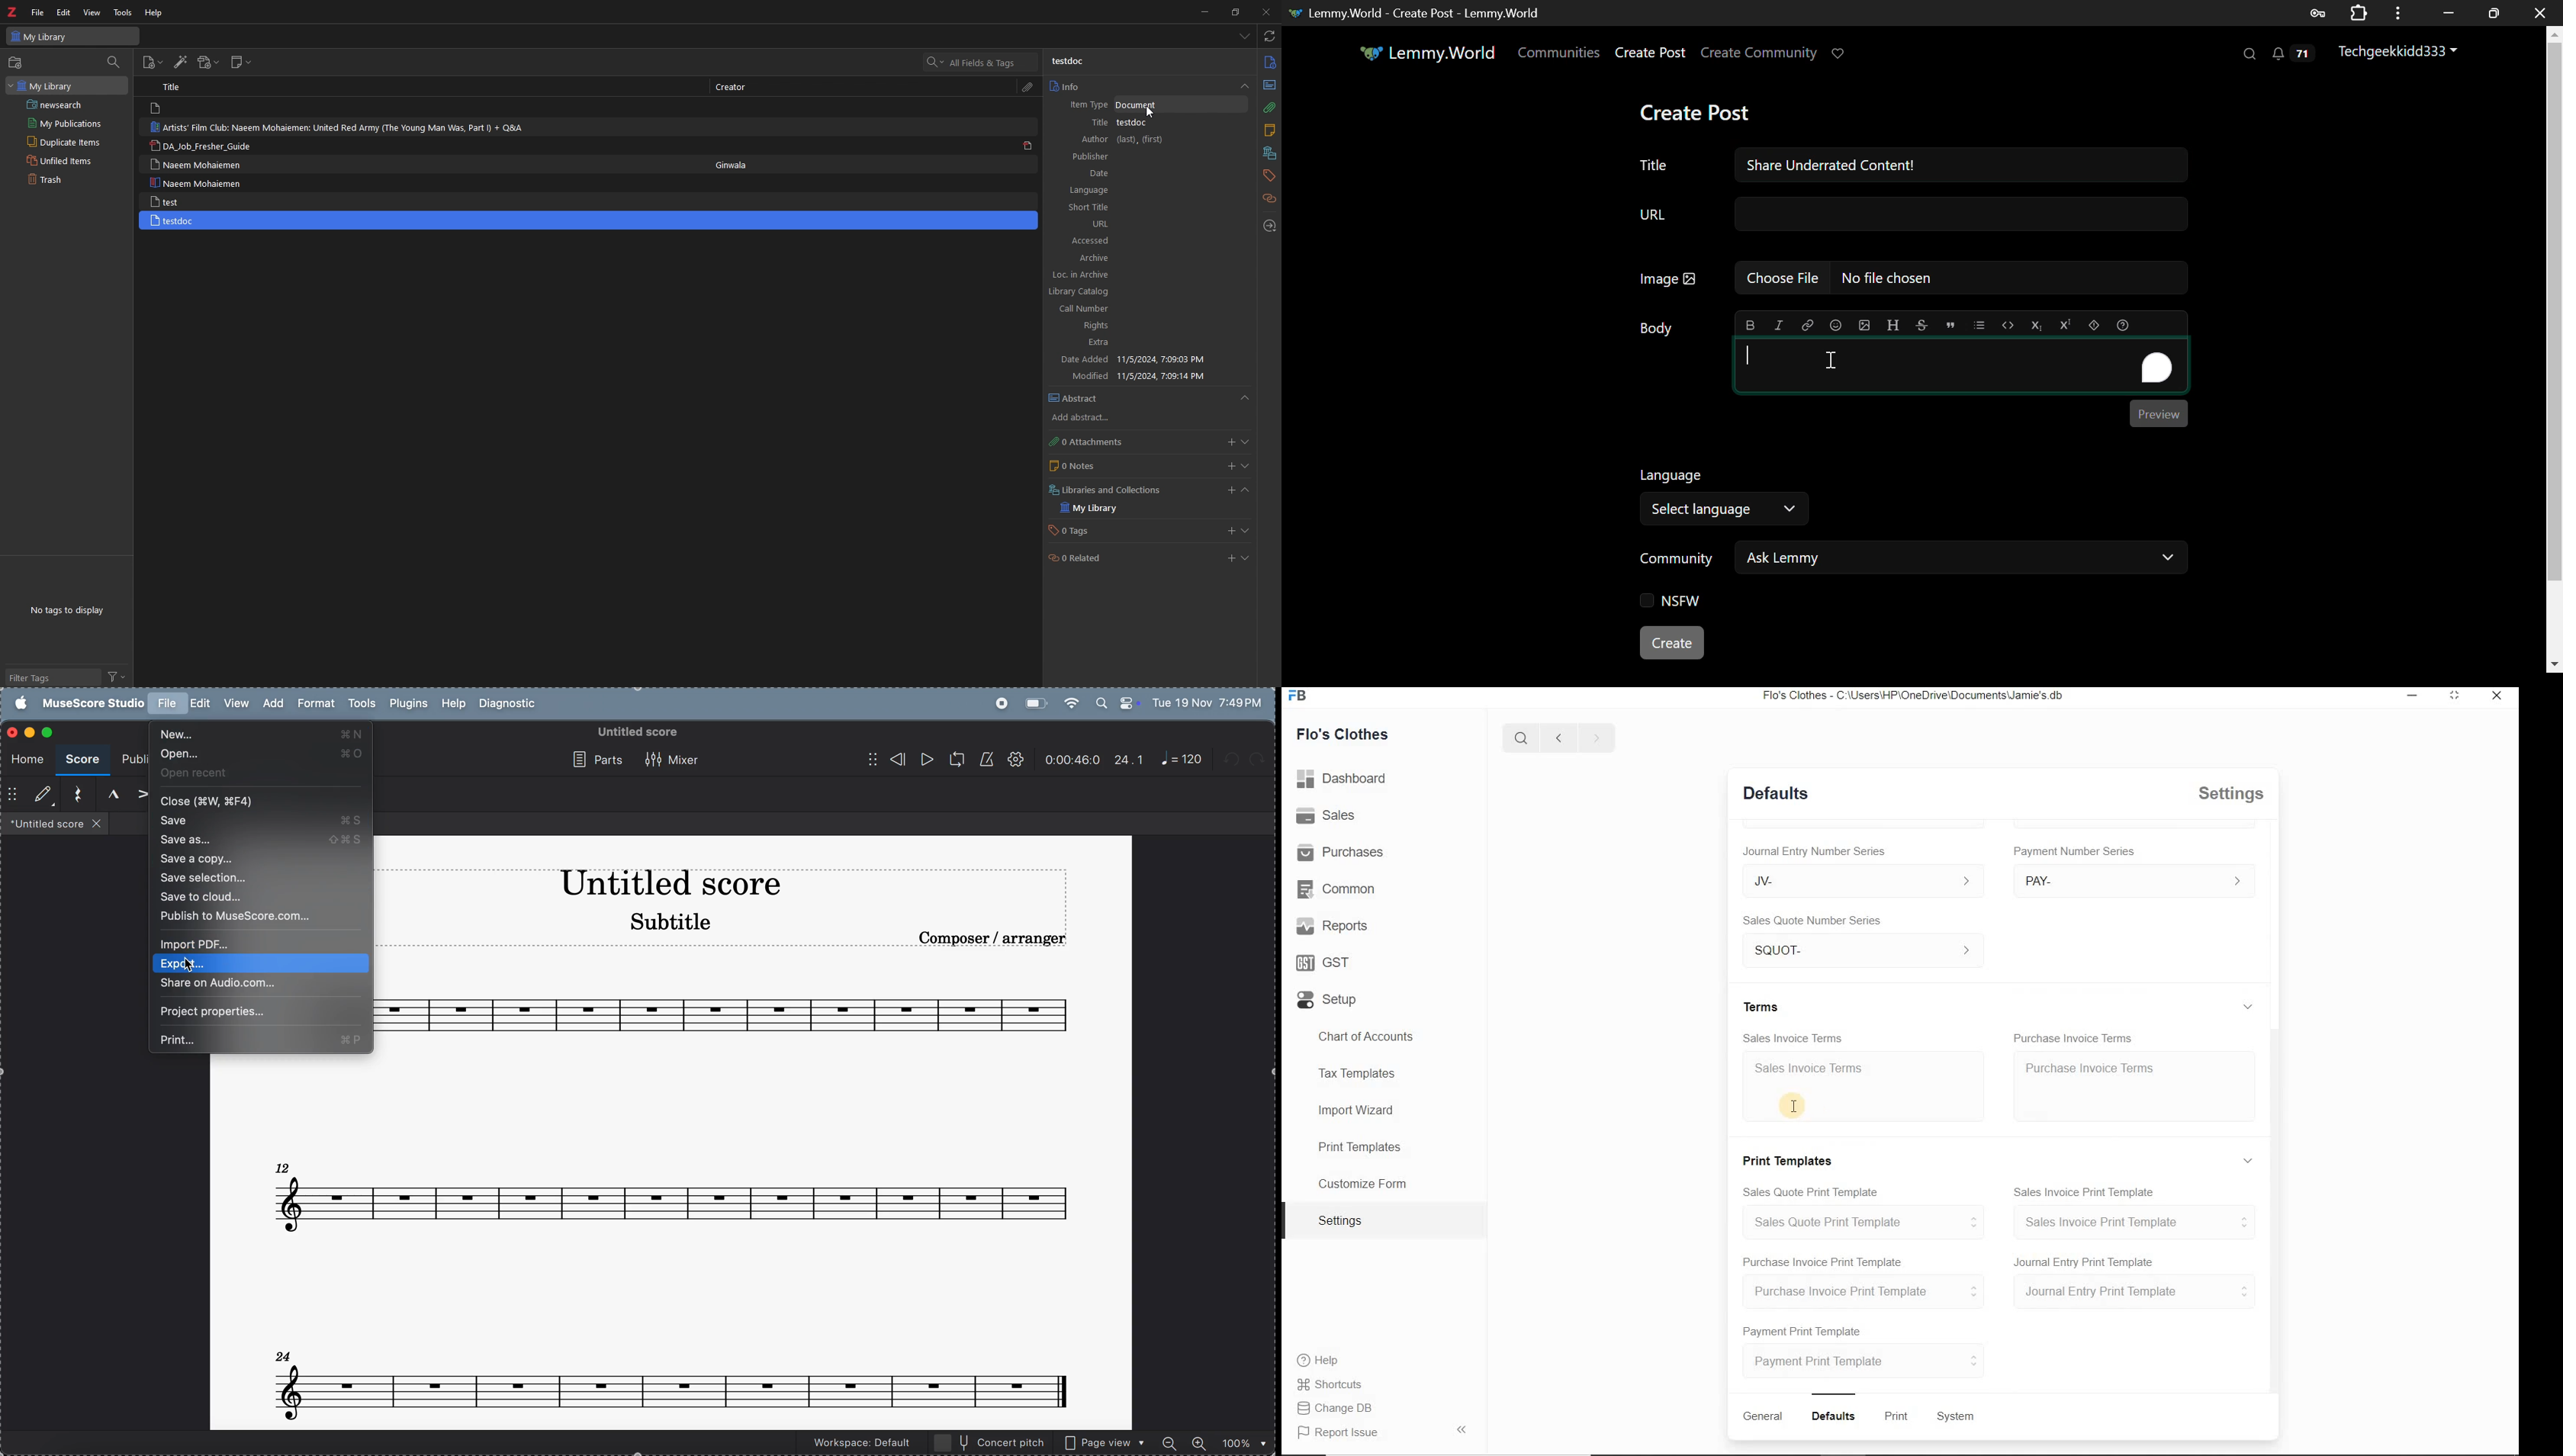  I want to click on Create Post, so click(1673, 641).